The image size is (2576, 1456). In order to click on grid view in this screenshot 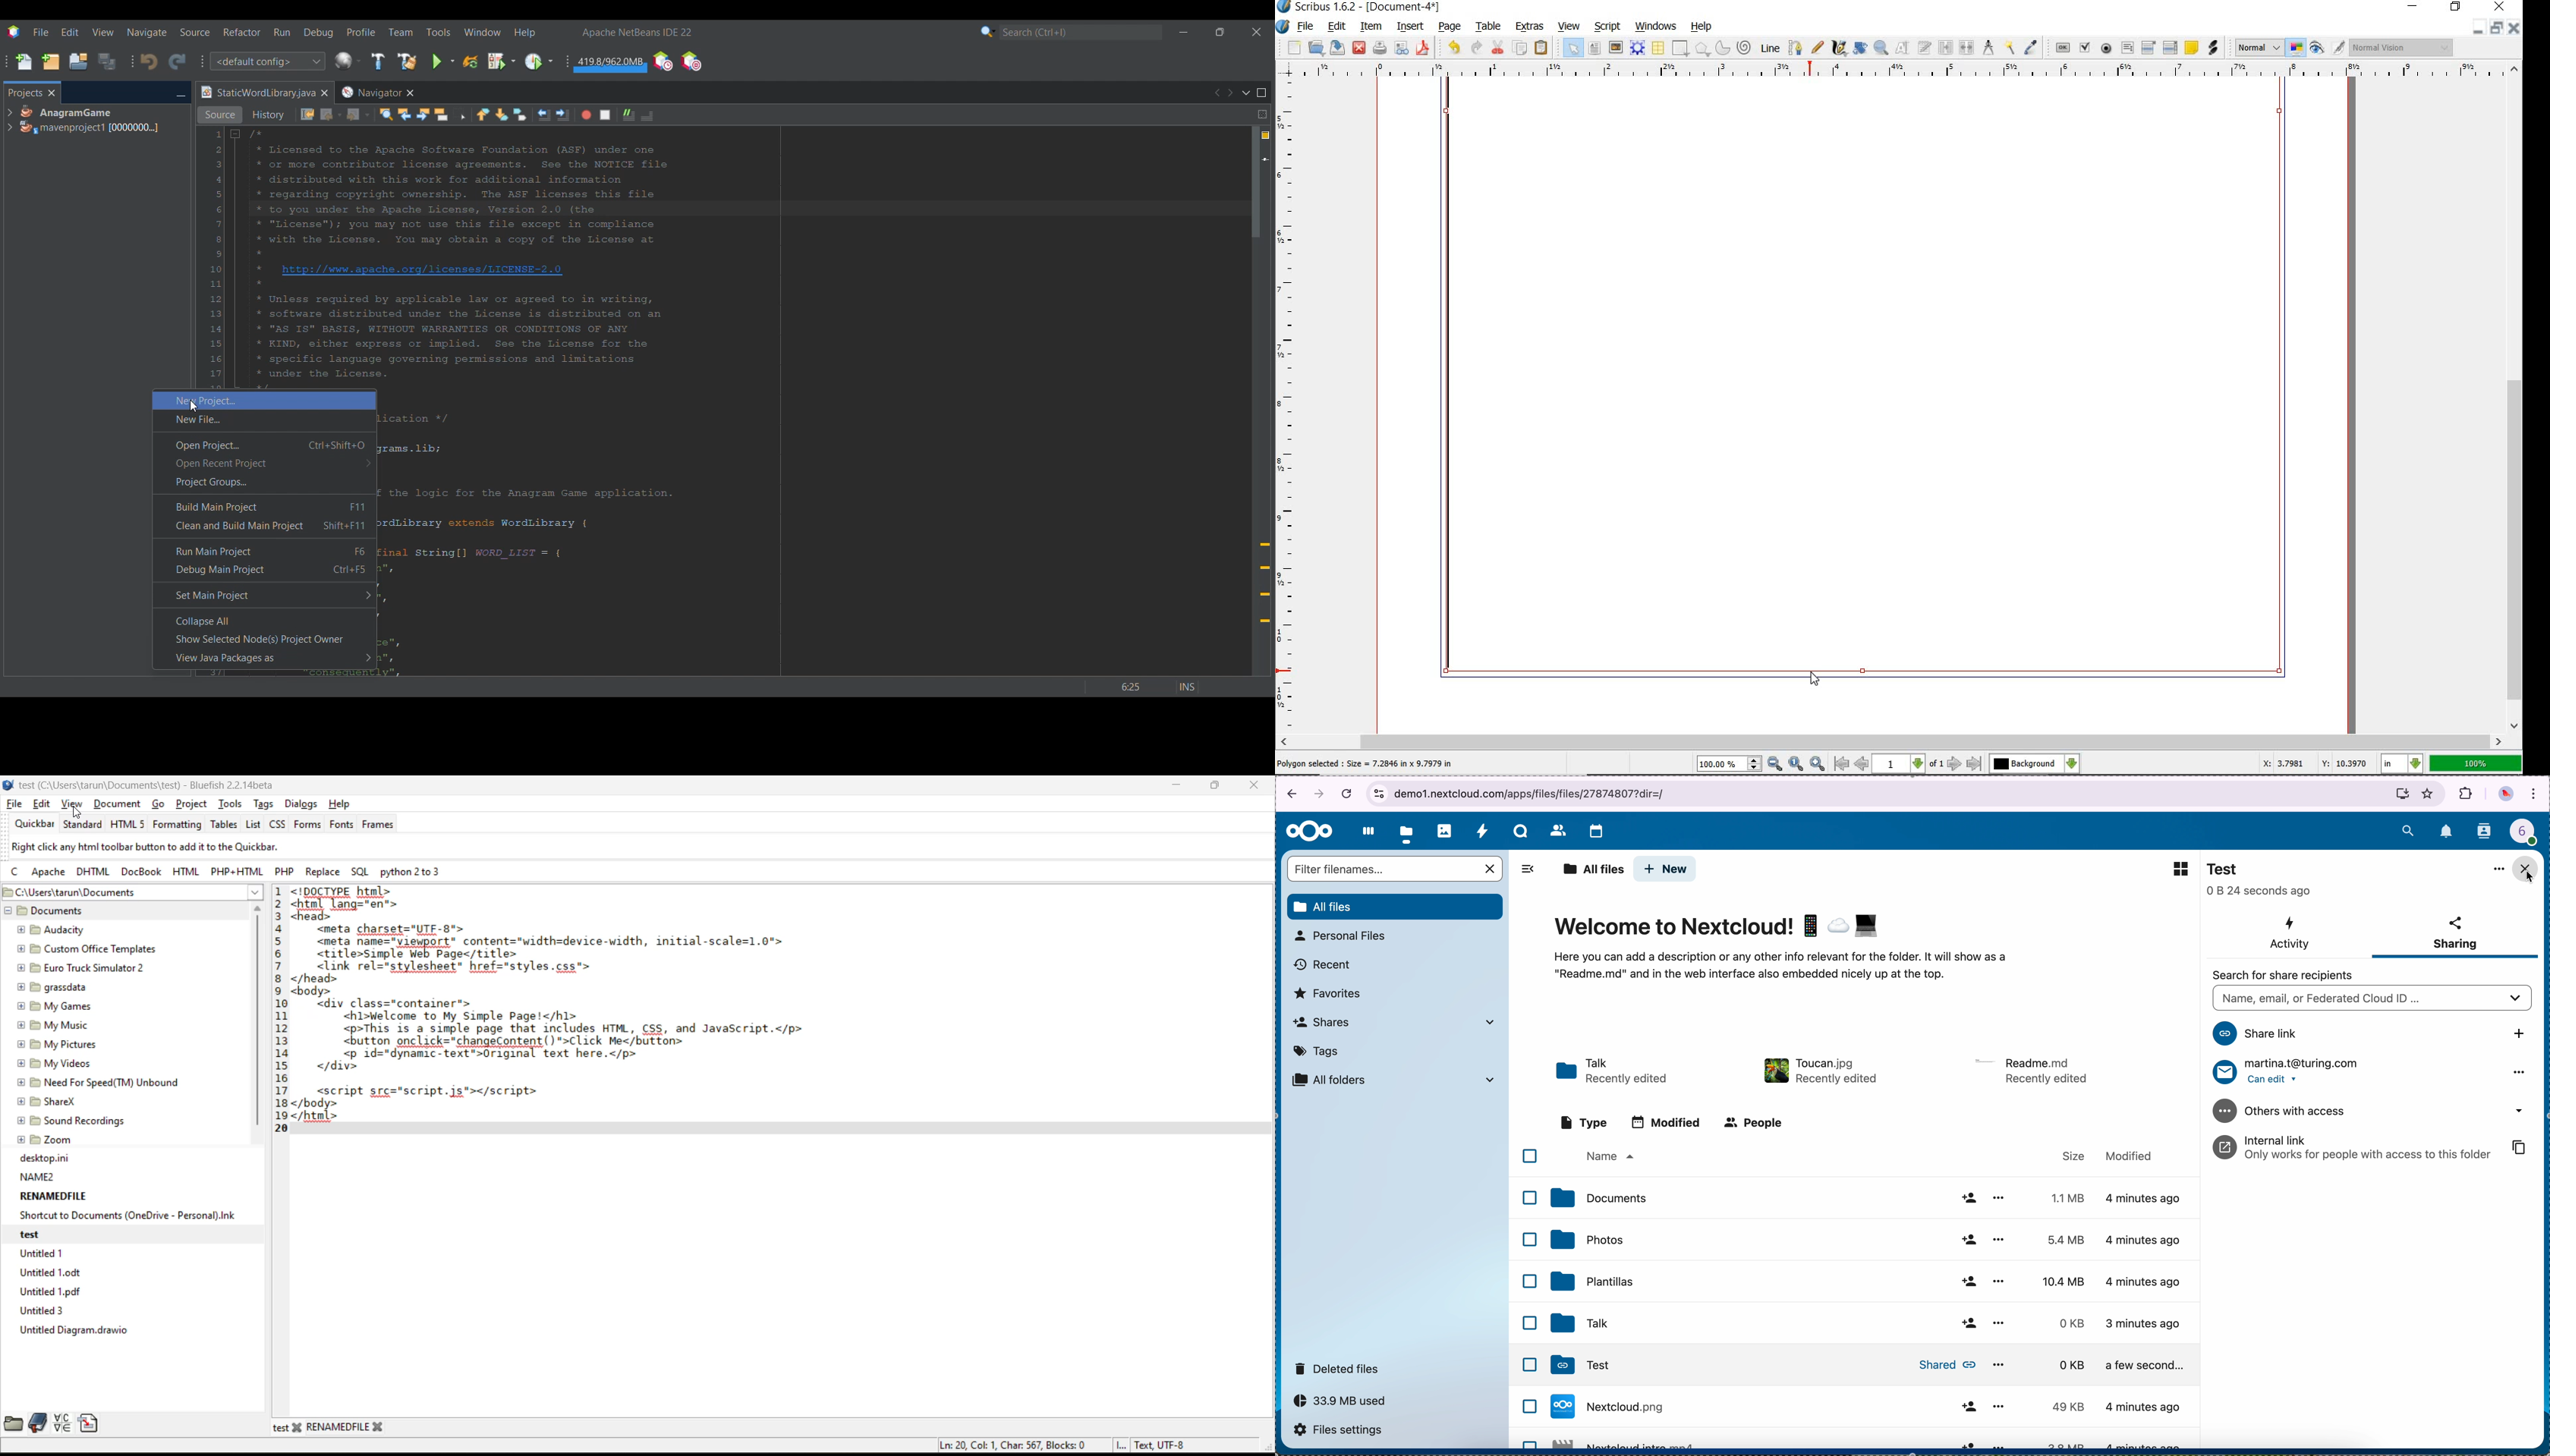, I will do `click(2175, 868)`.